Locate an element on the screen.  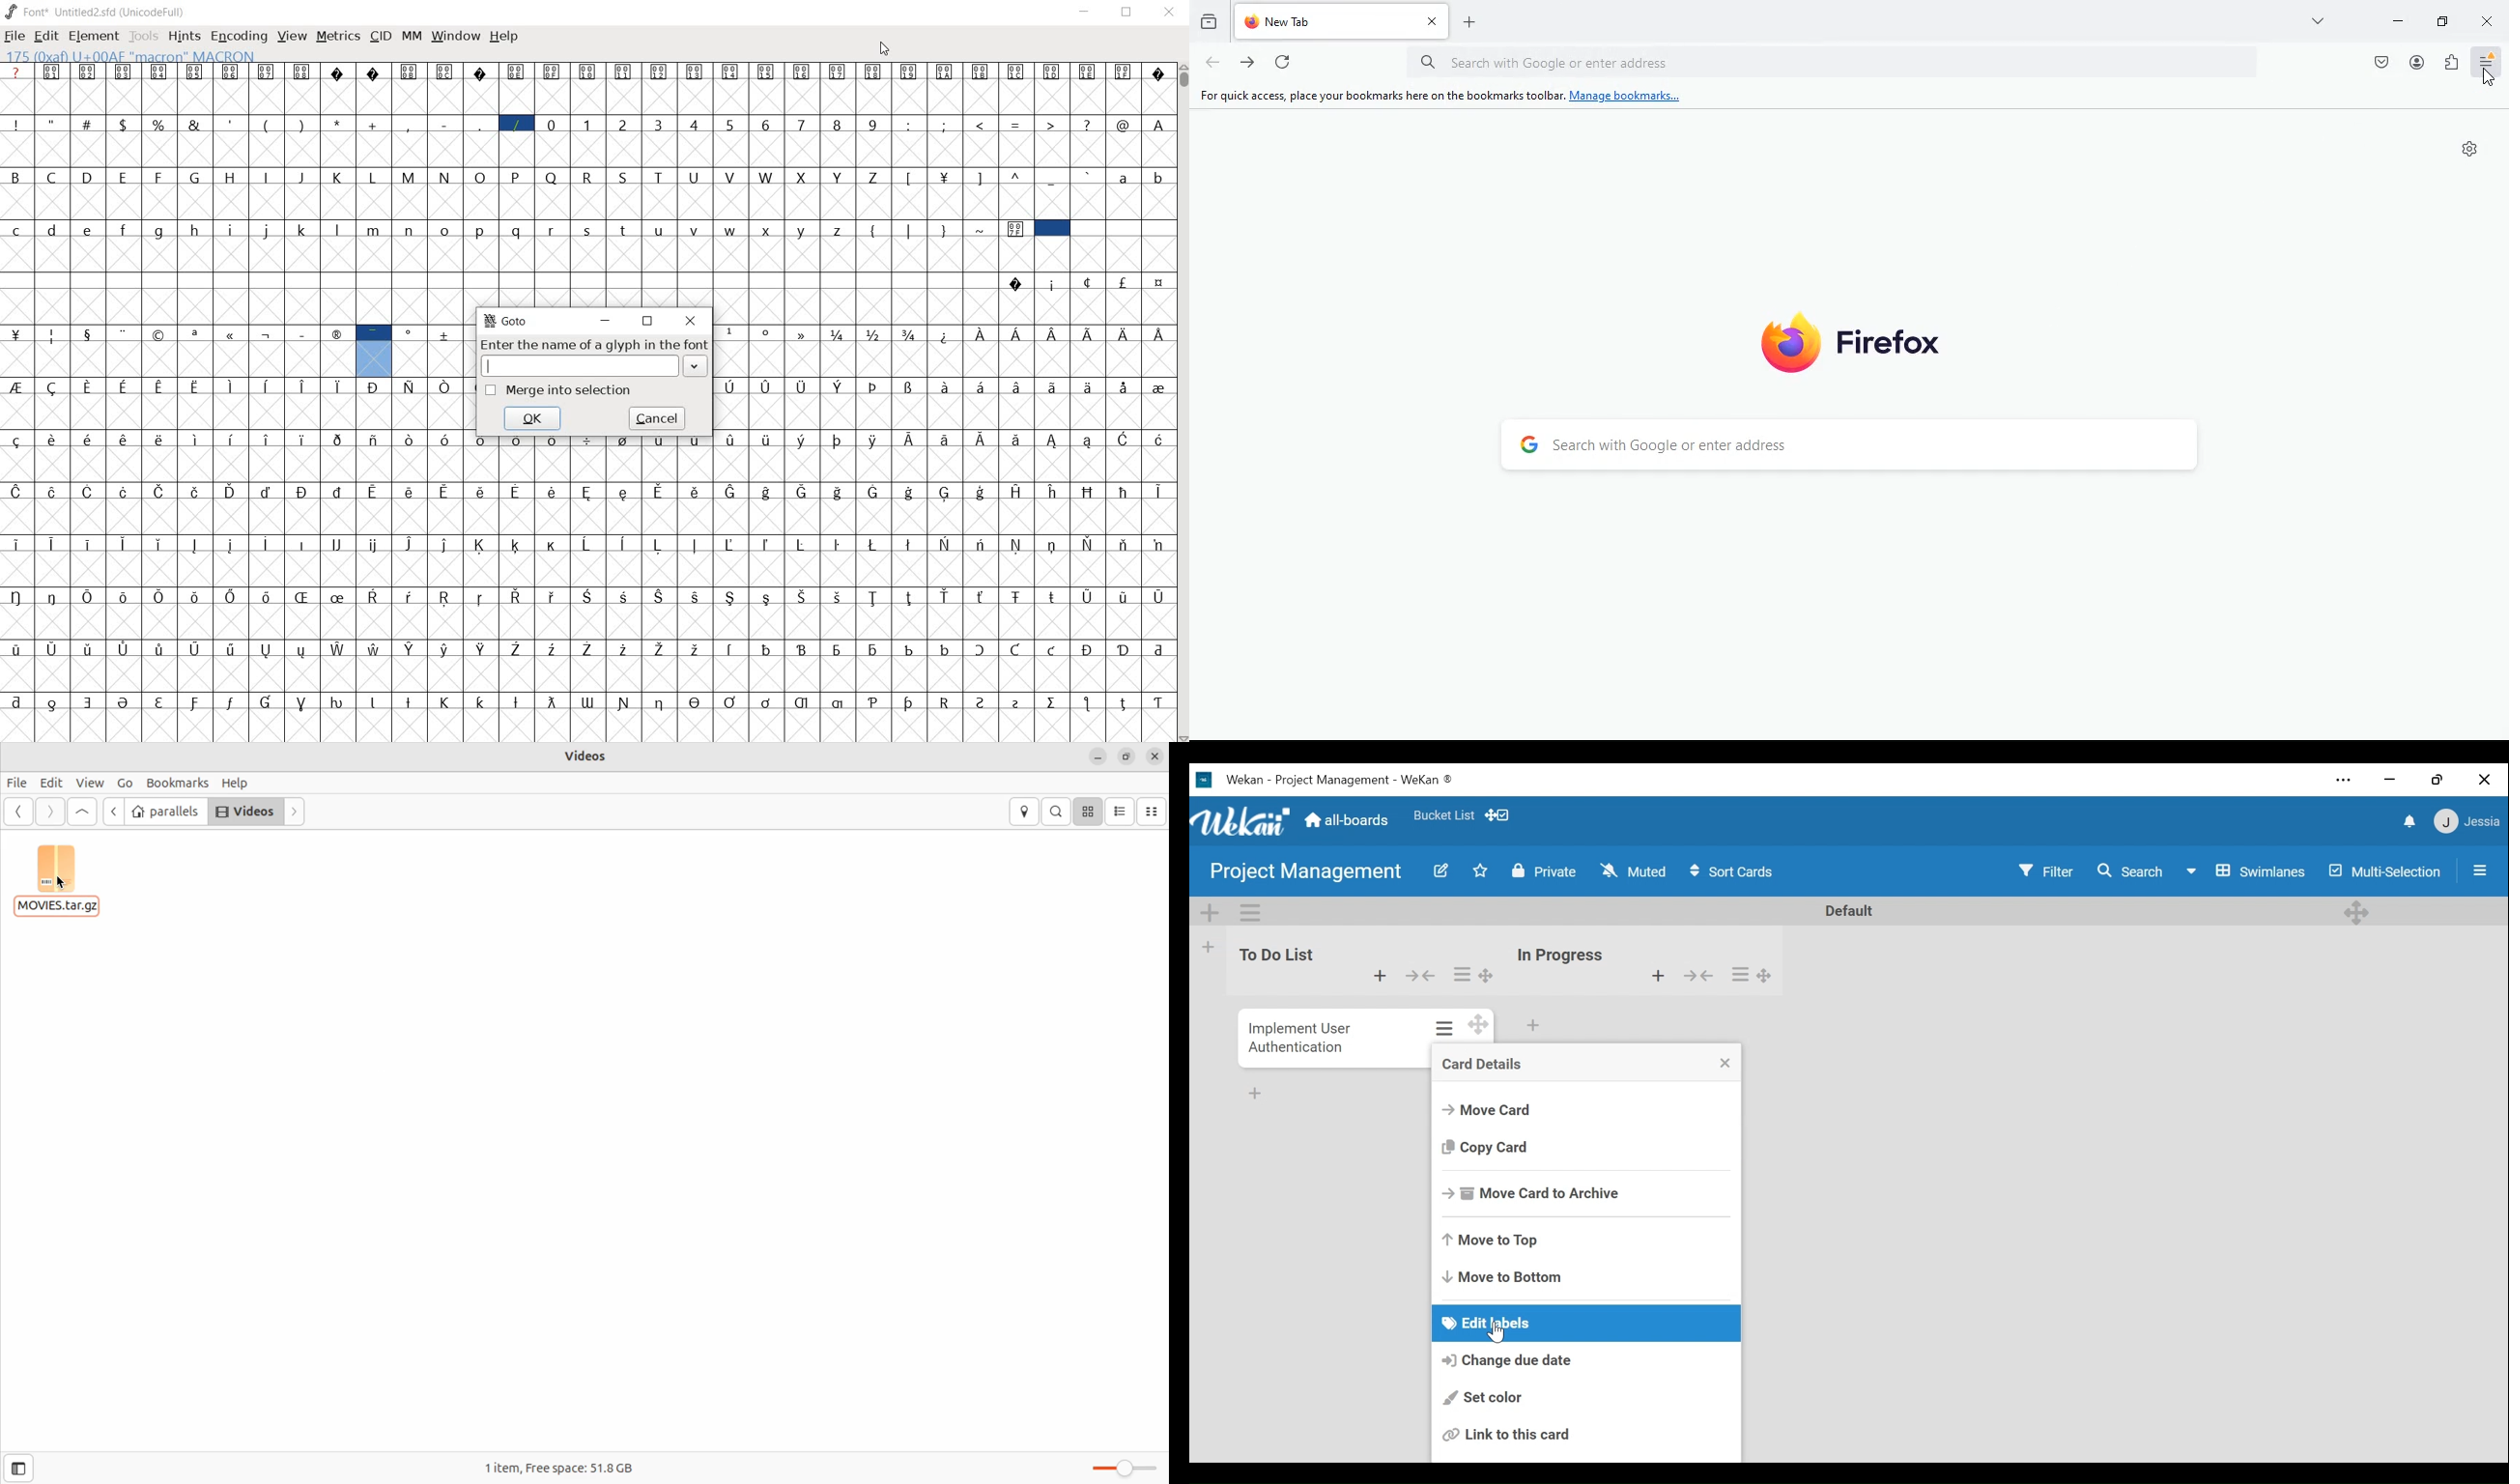
soecial characters is located at coordinates (265, 142).